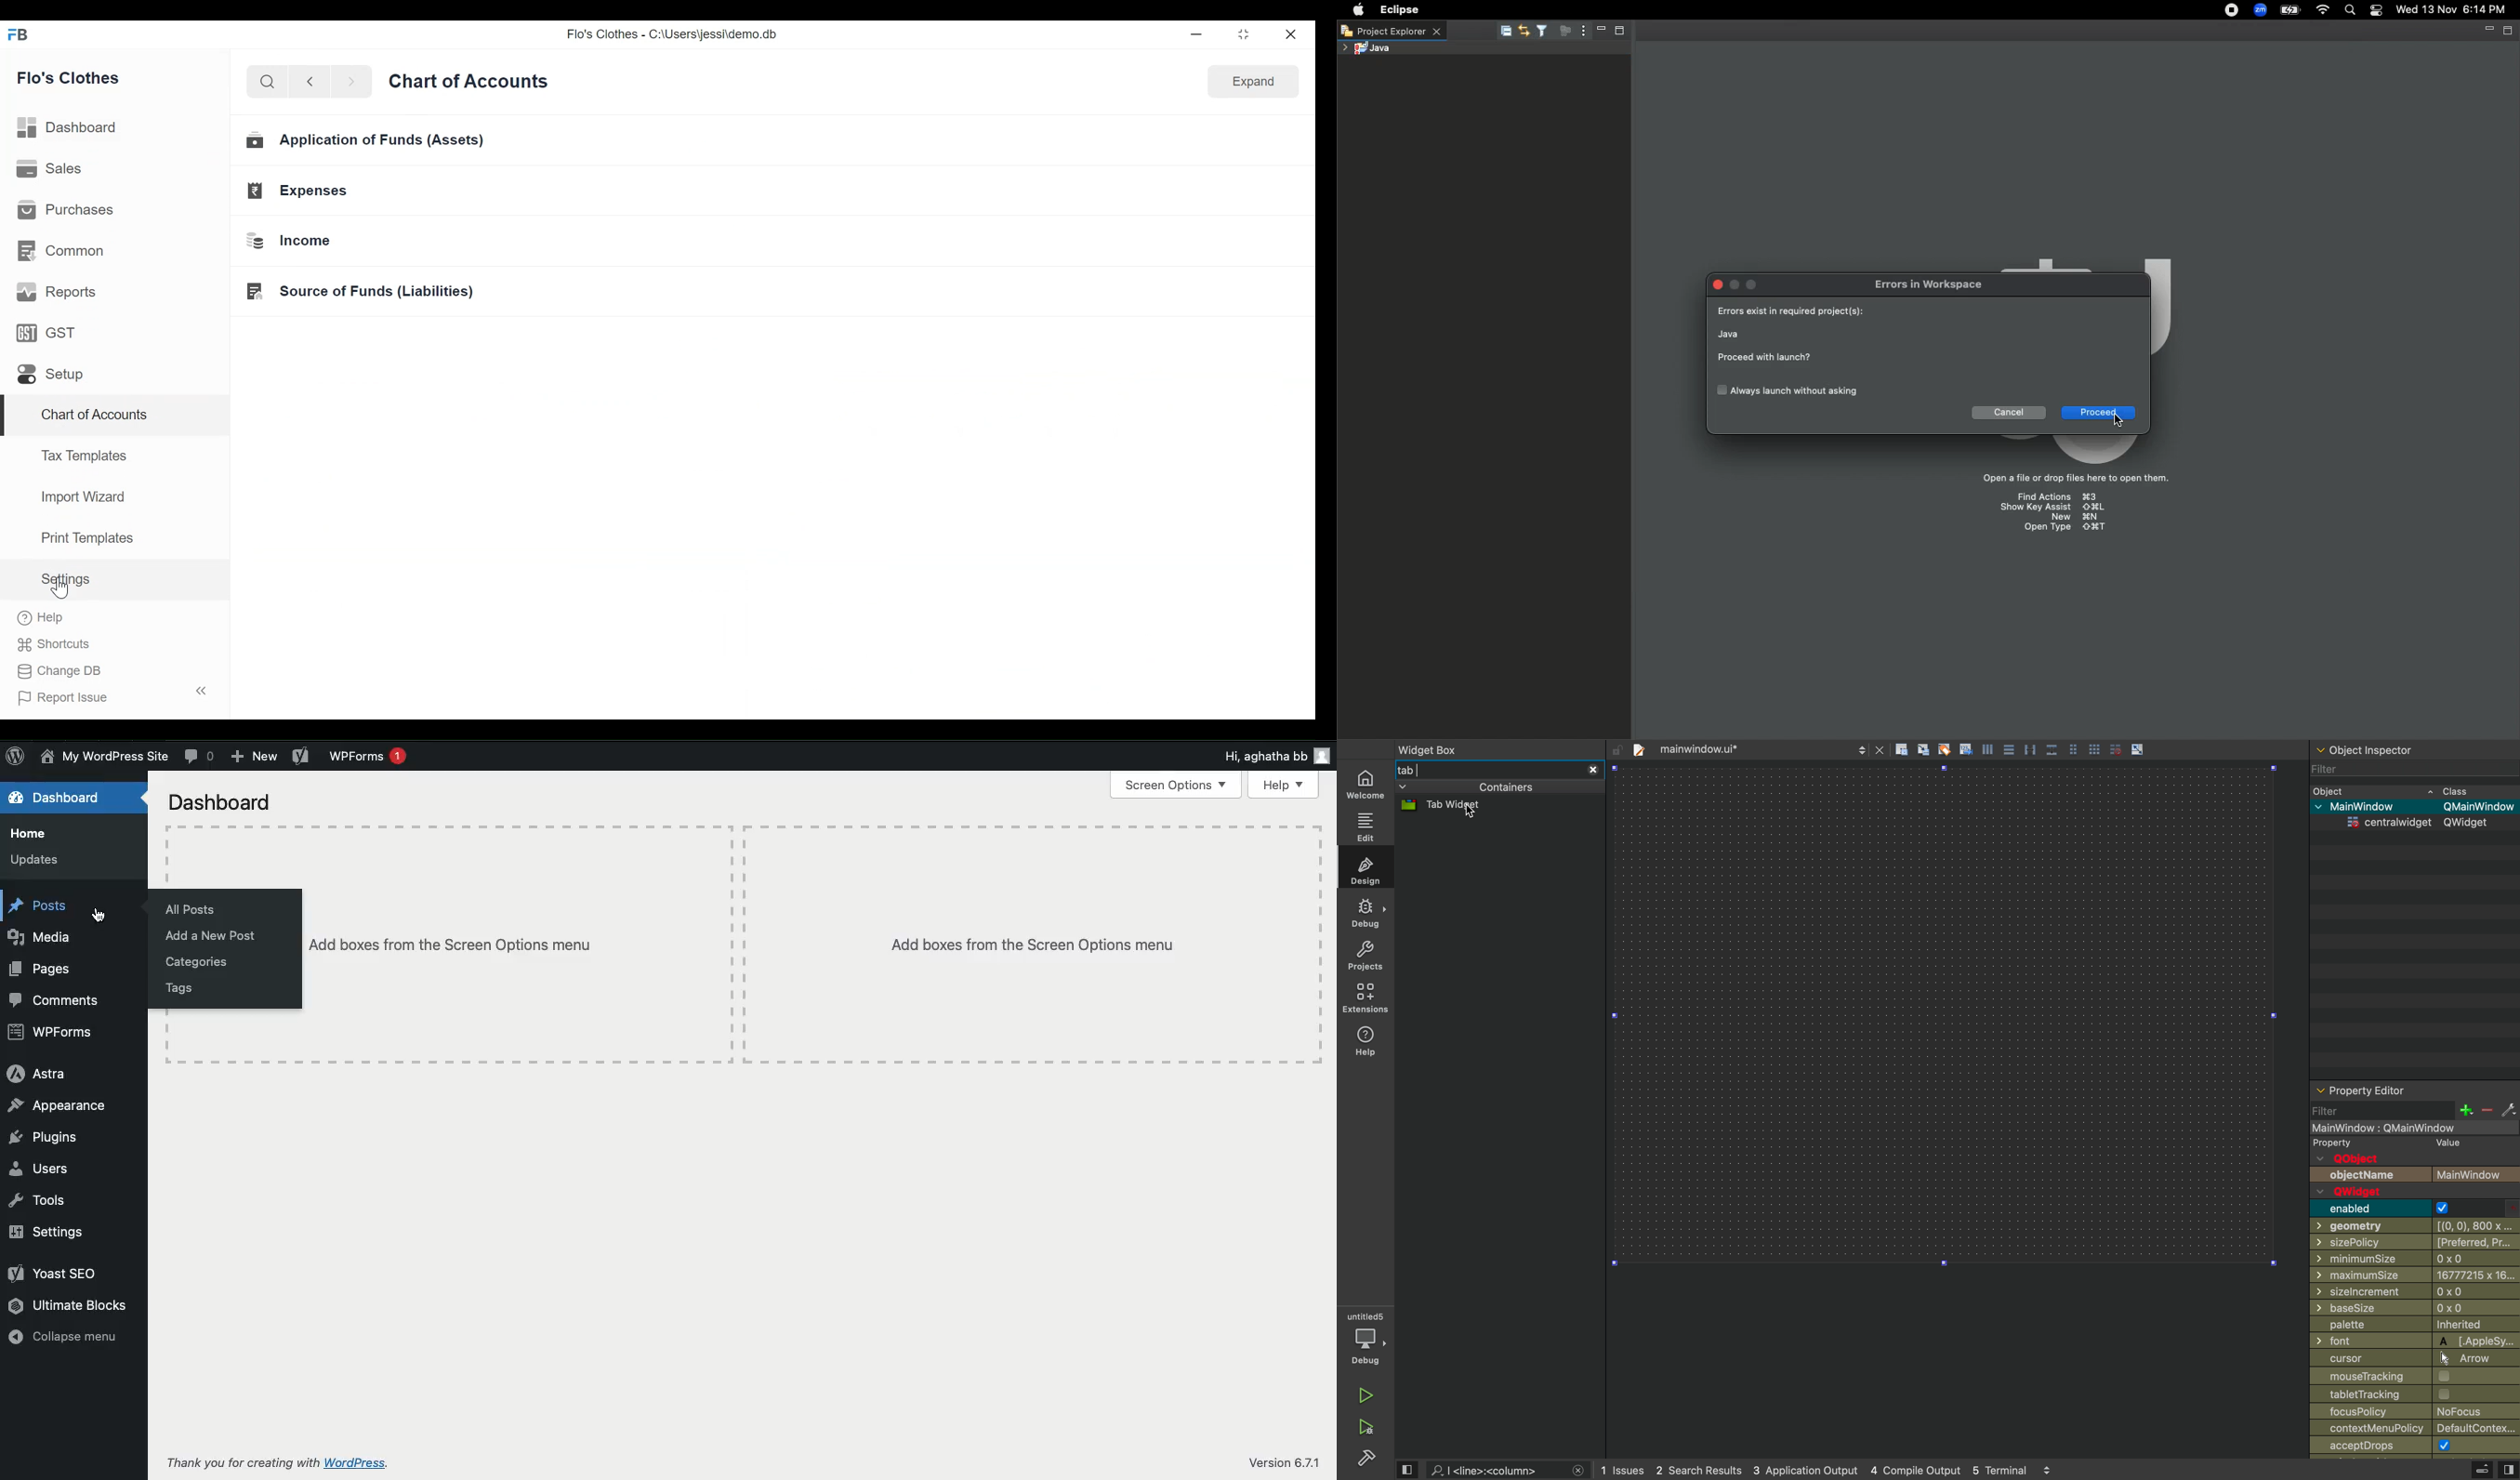 Image resolution: width=2520 pixels, height=1484 pixels. What do you see at coordinates (44, 1138) in the screenshot?
I see `Plugins` at bounding box center [44, 1138].